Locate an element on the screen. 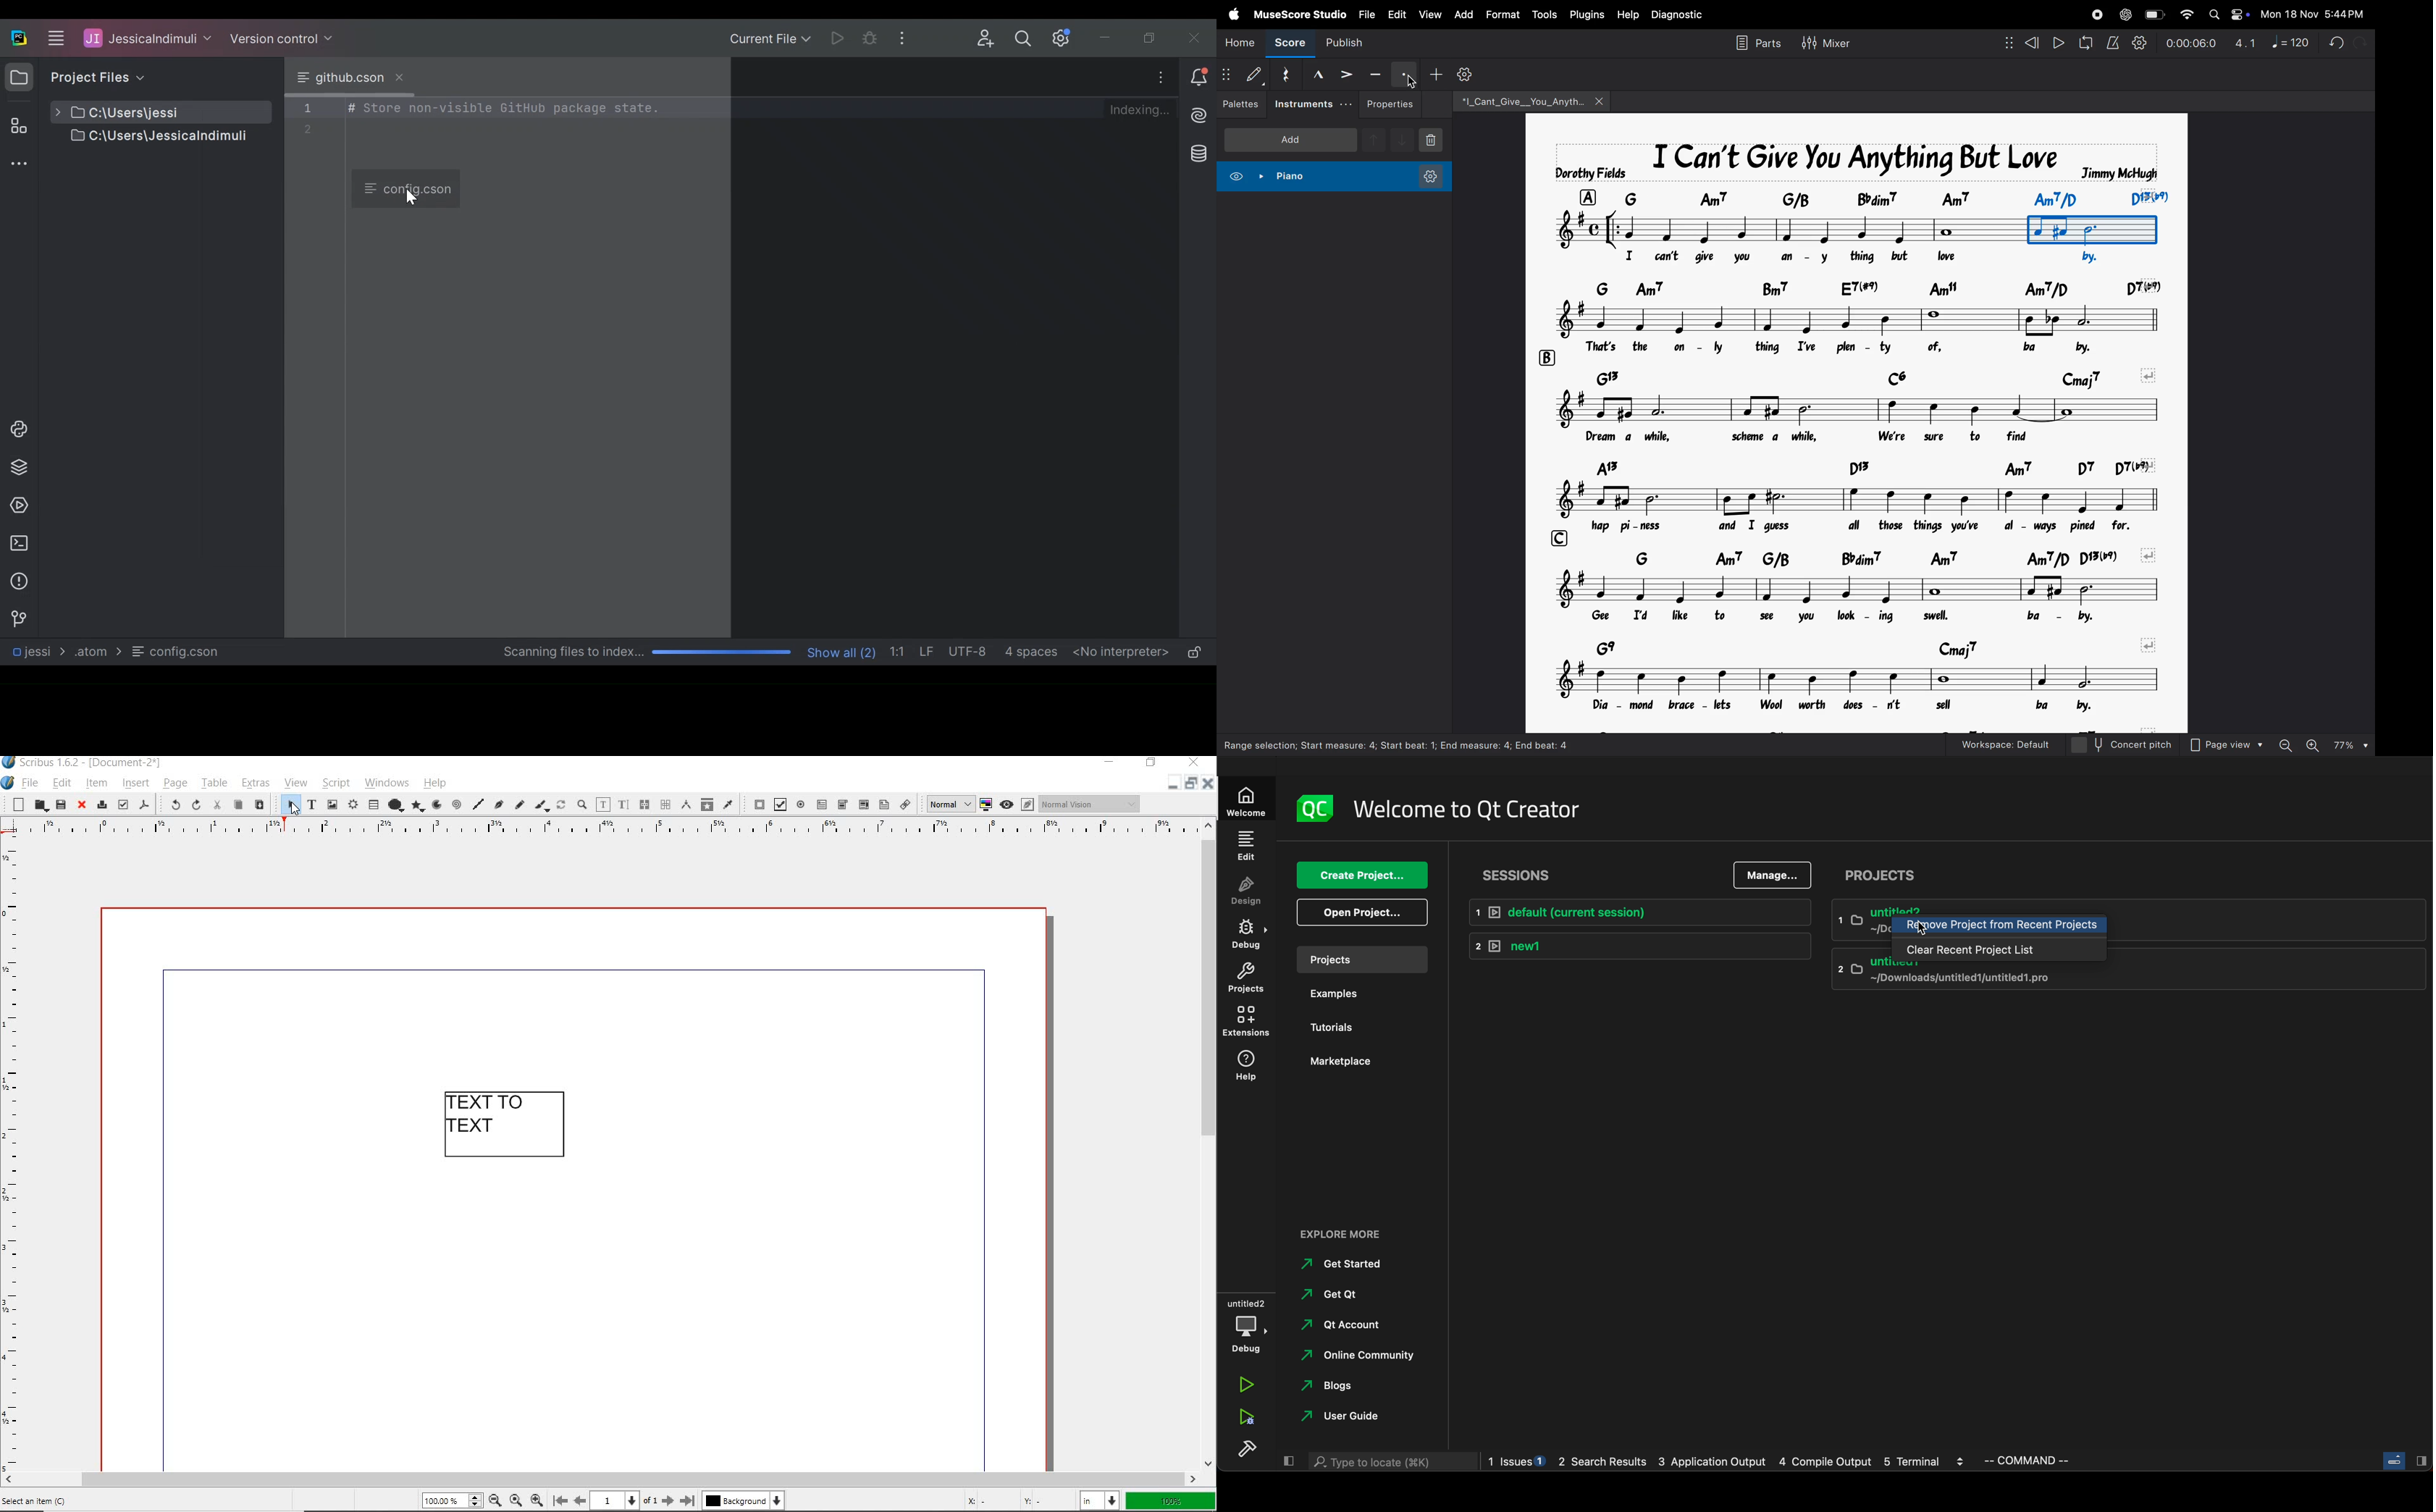 This screenshot has height=1512, width=2436. qt account  is located at coordinates (1351, 1325).